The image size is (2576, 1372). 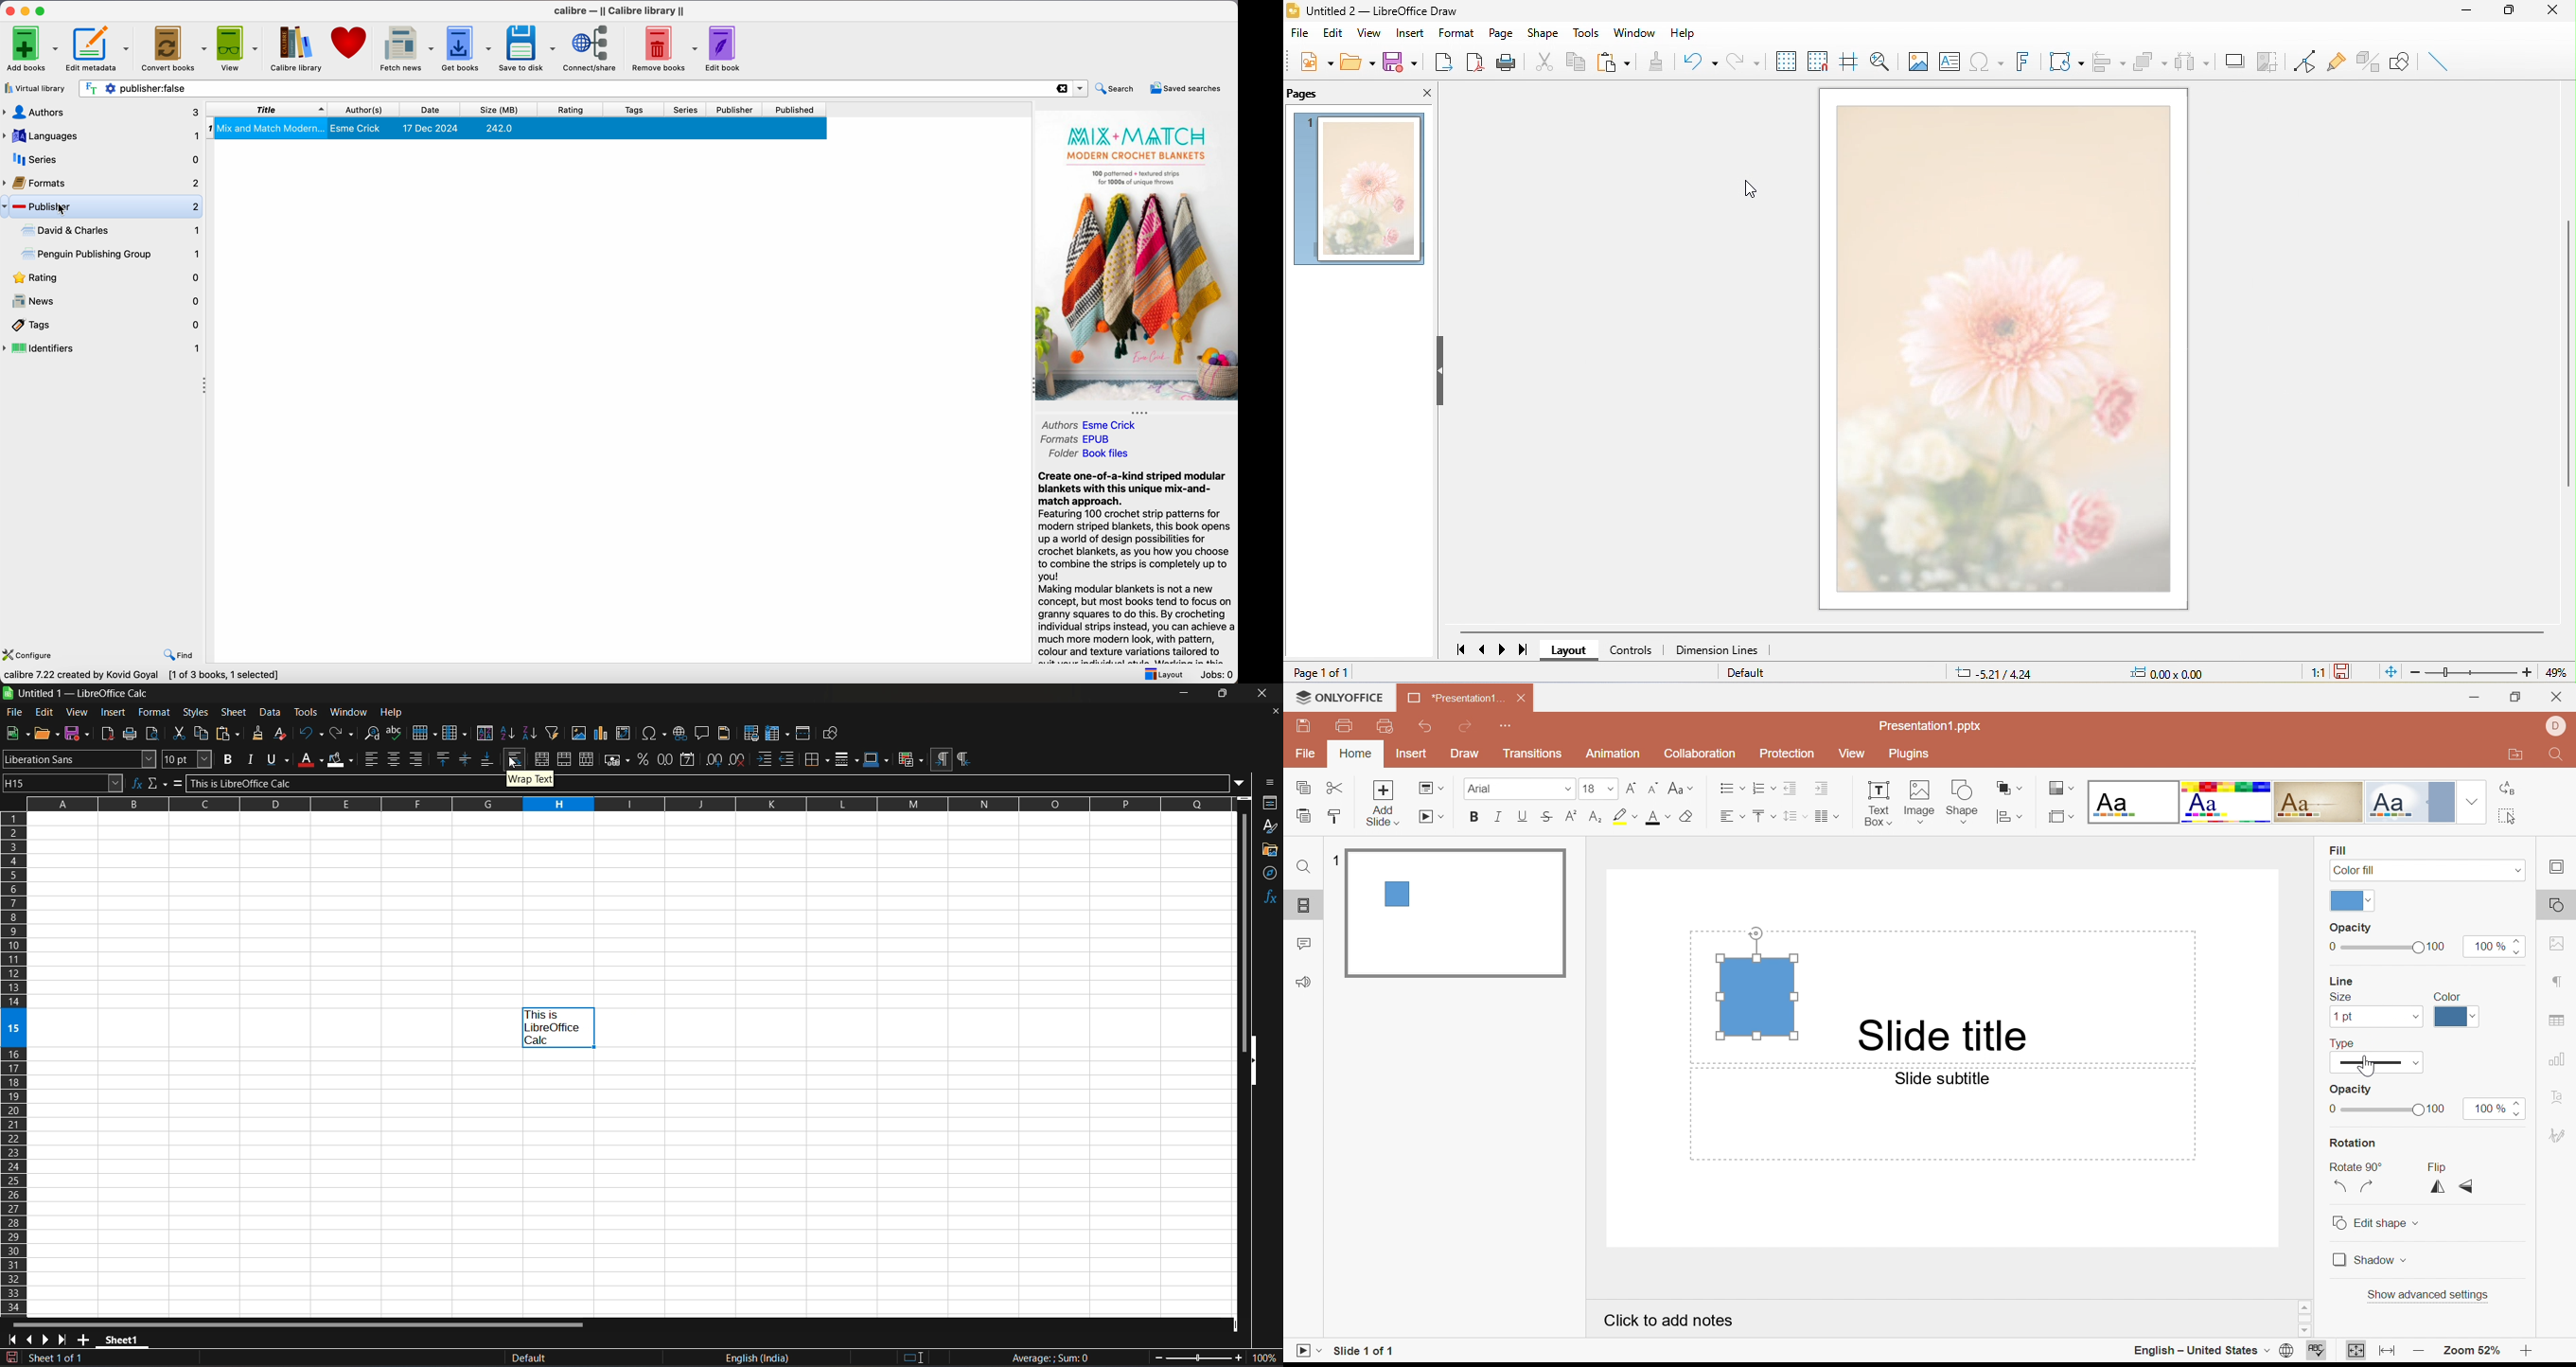 I want to click on font size, so click(x=188, y=758).